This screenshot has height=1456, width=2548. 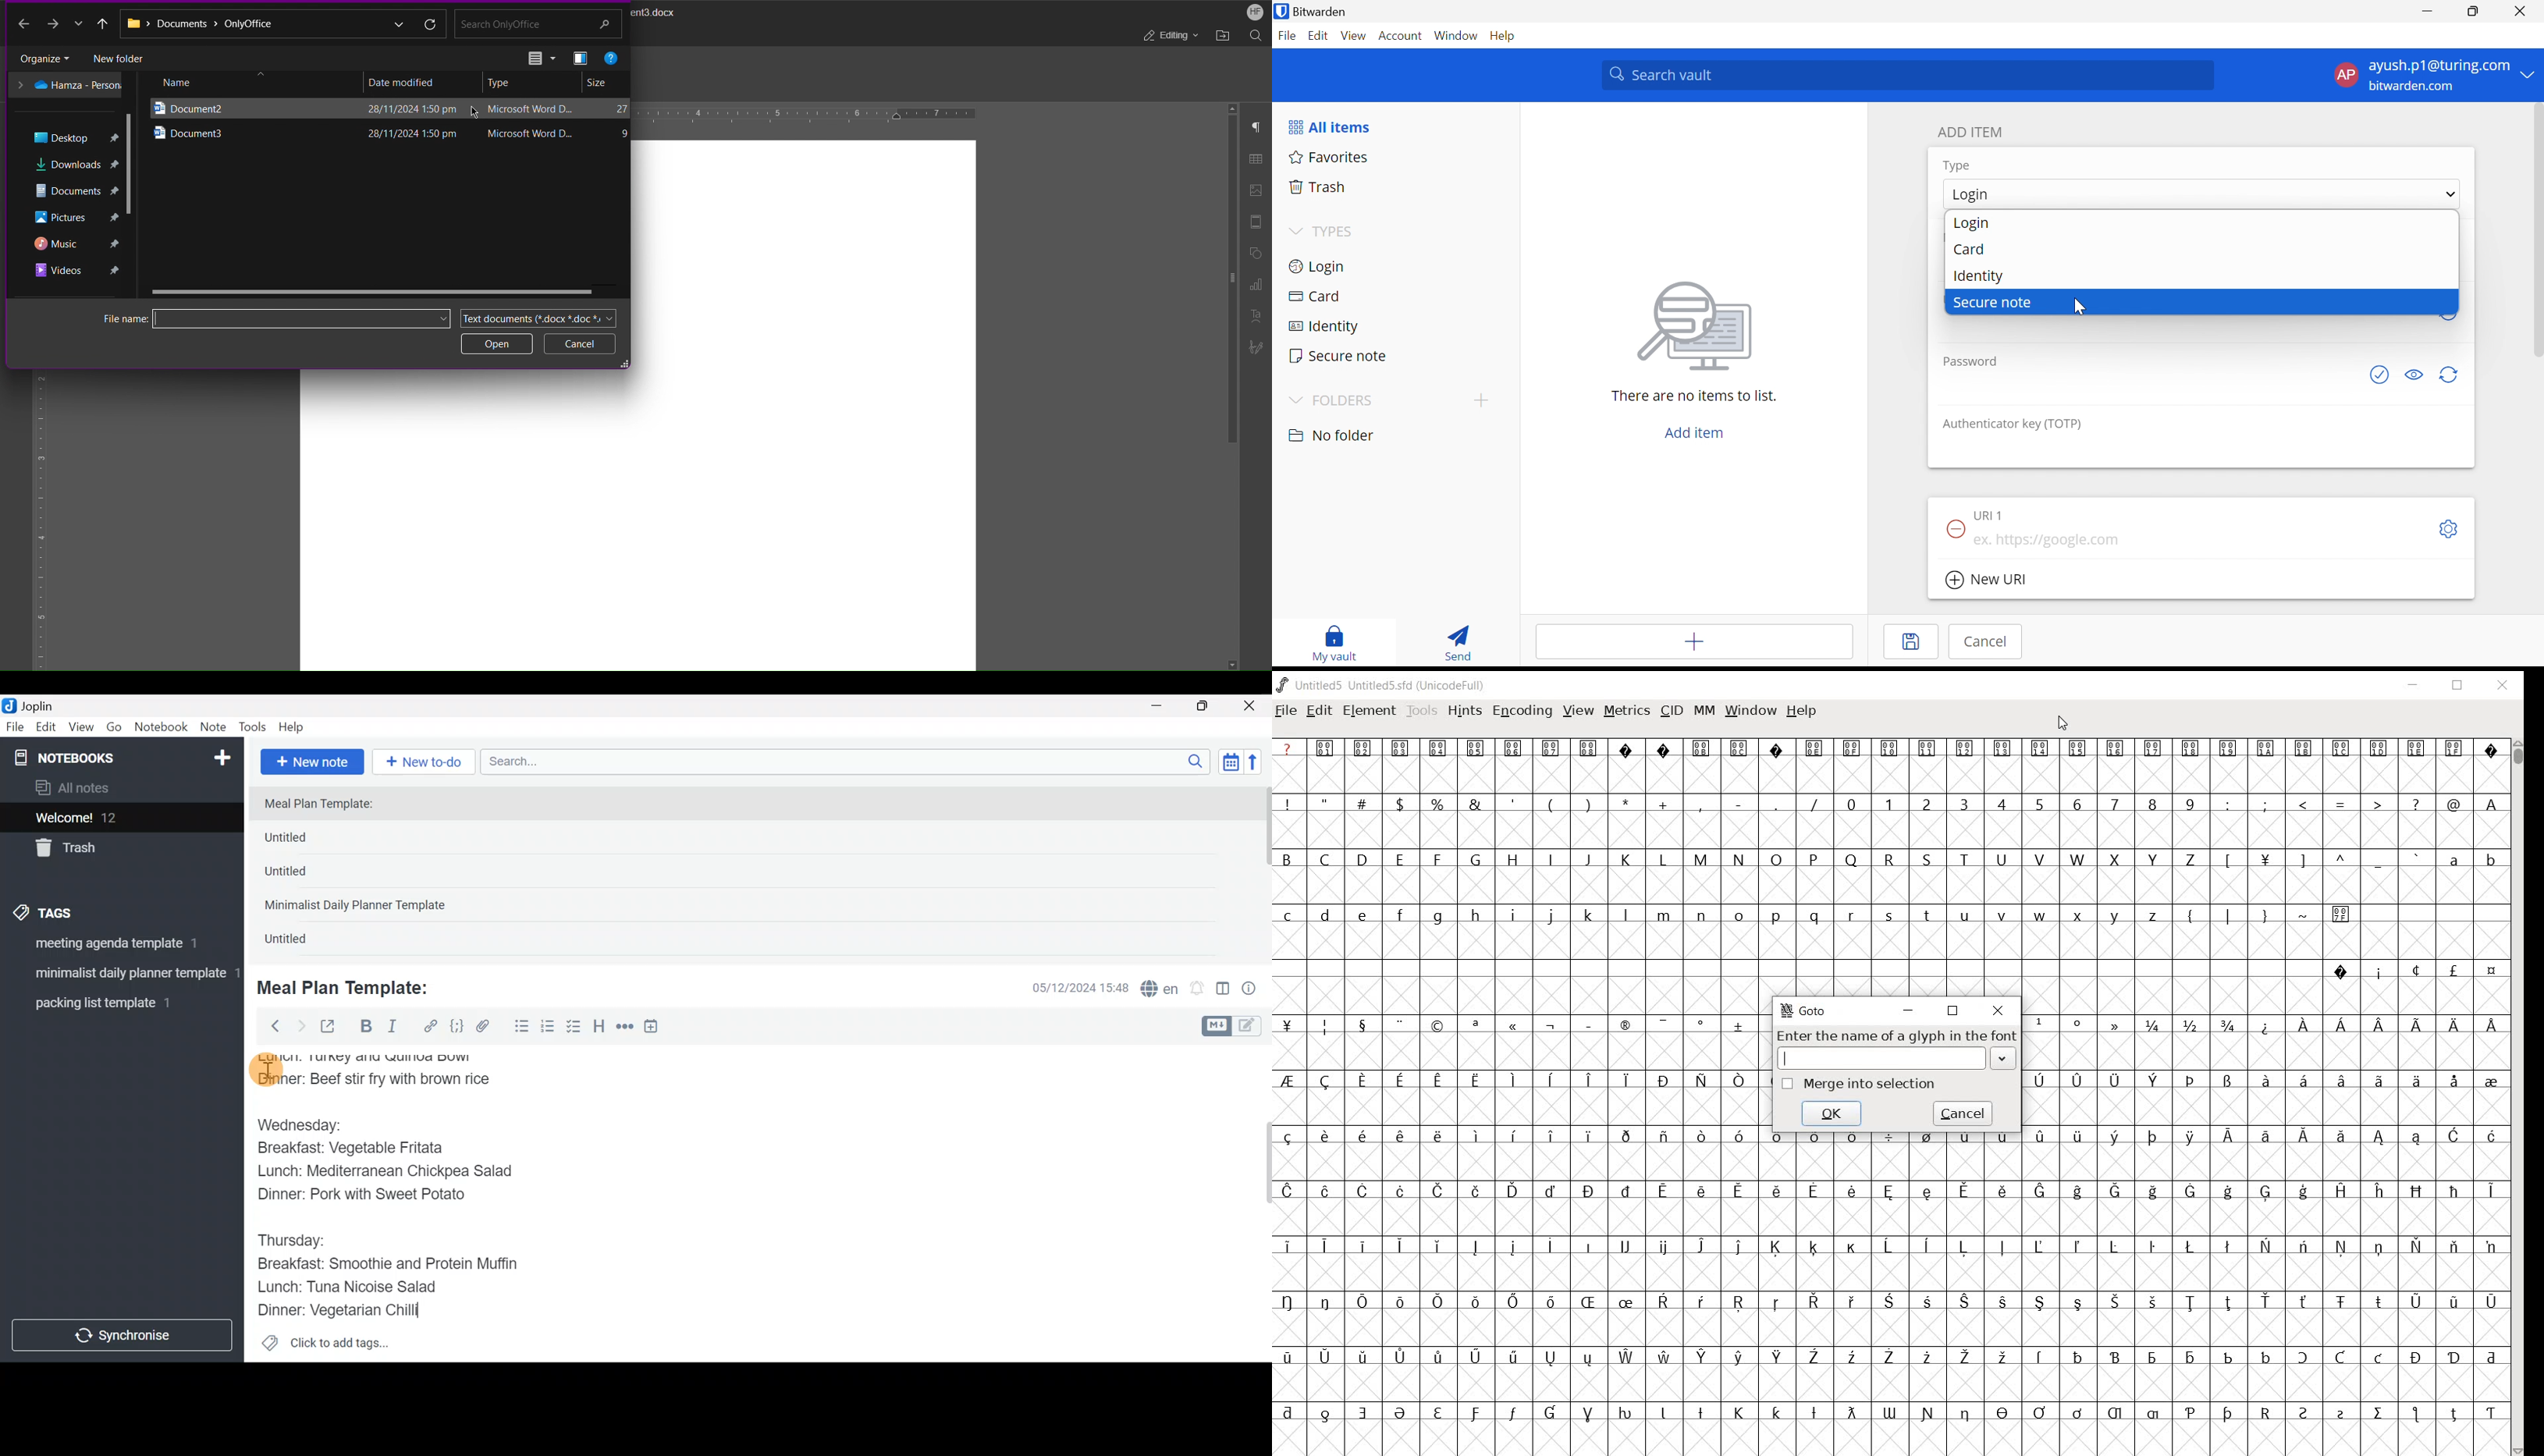 I want to click on Code, so click(x=455, y=1026).